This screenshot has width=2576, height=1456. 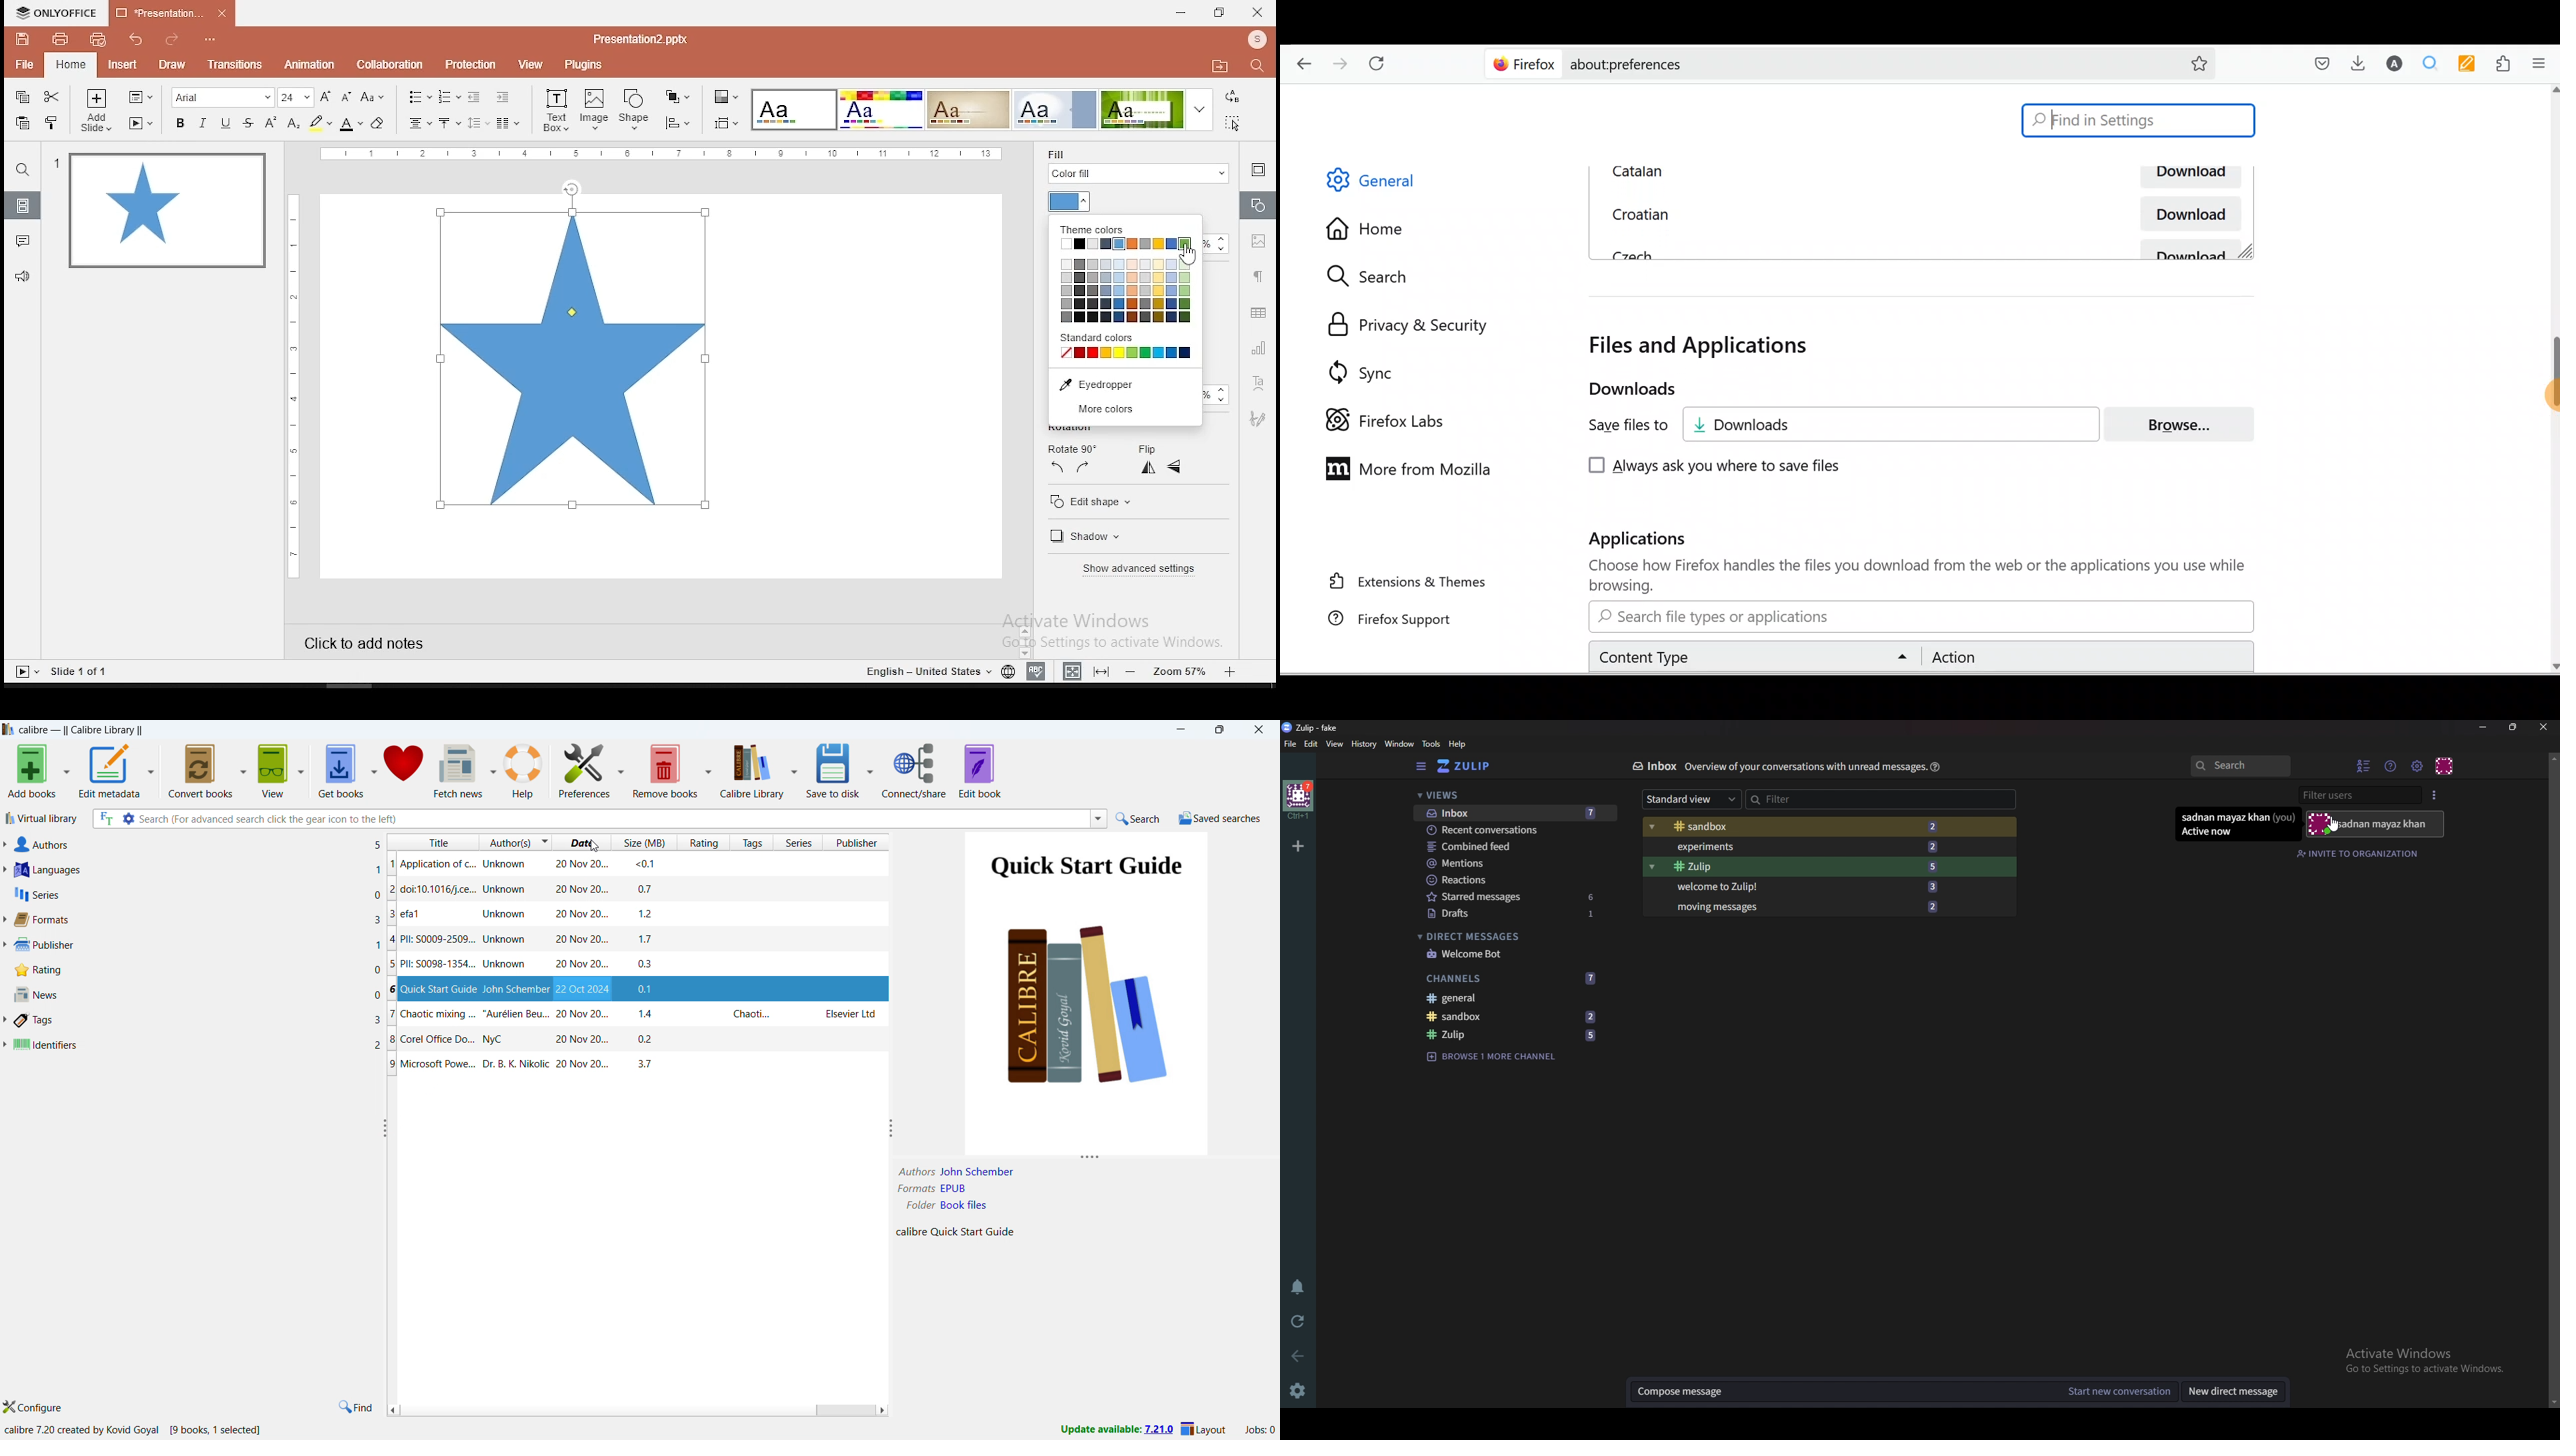 I want to click on theme colors, so click(x=1129, y=245).